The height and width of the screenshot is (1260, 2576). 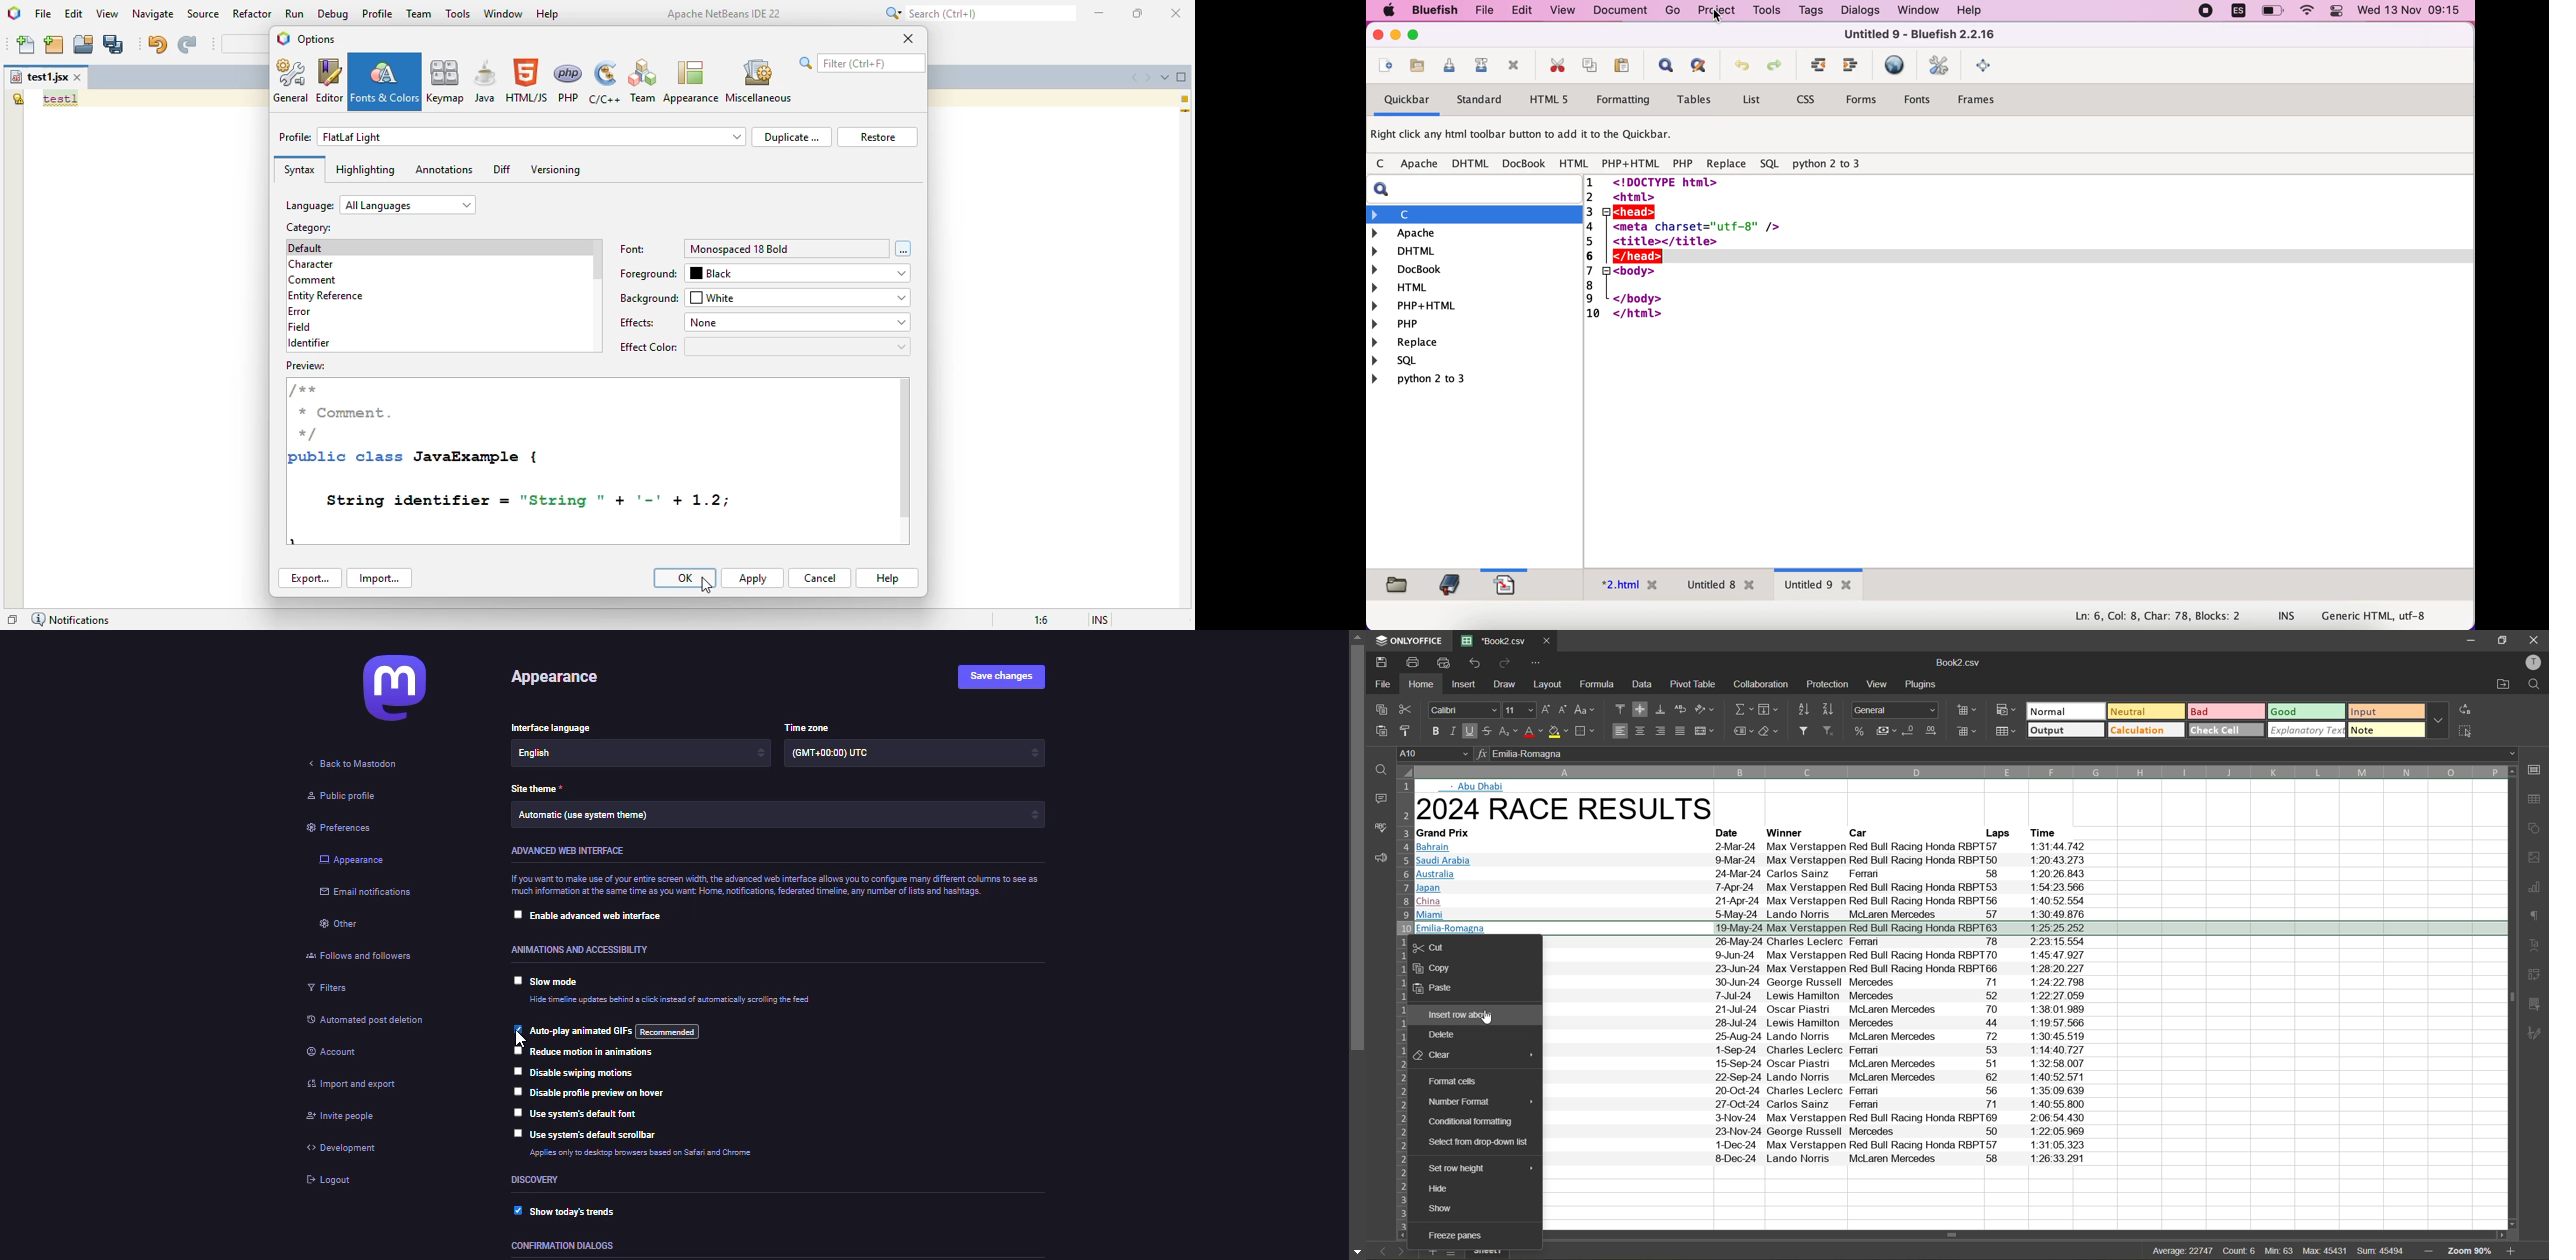 I want to click on find, so click(x=2534, y=686).